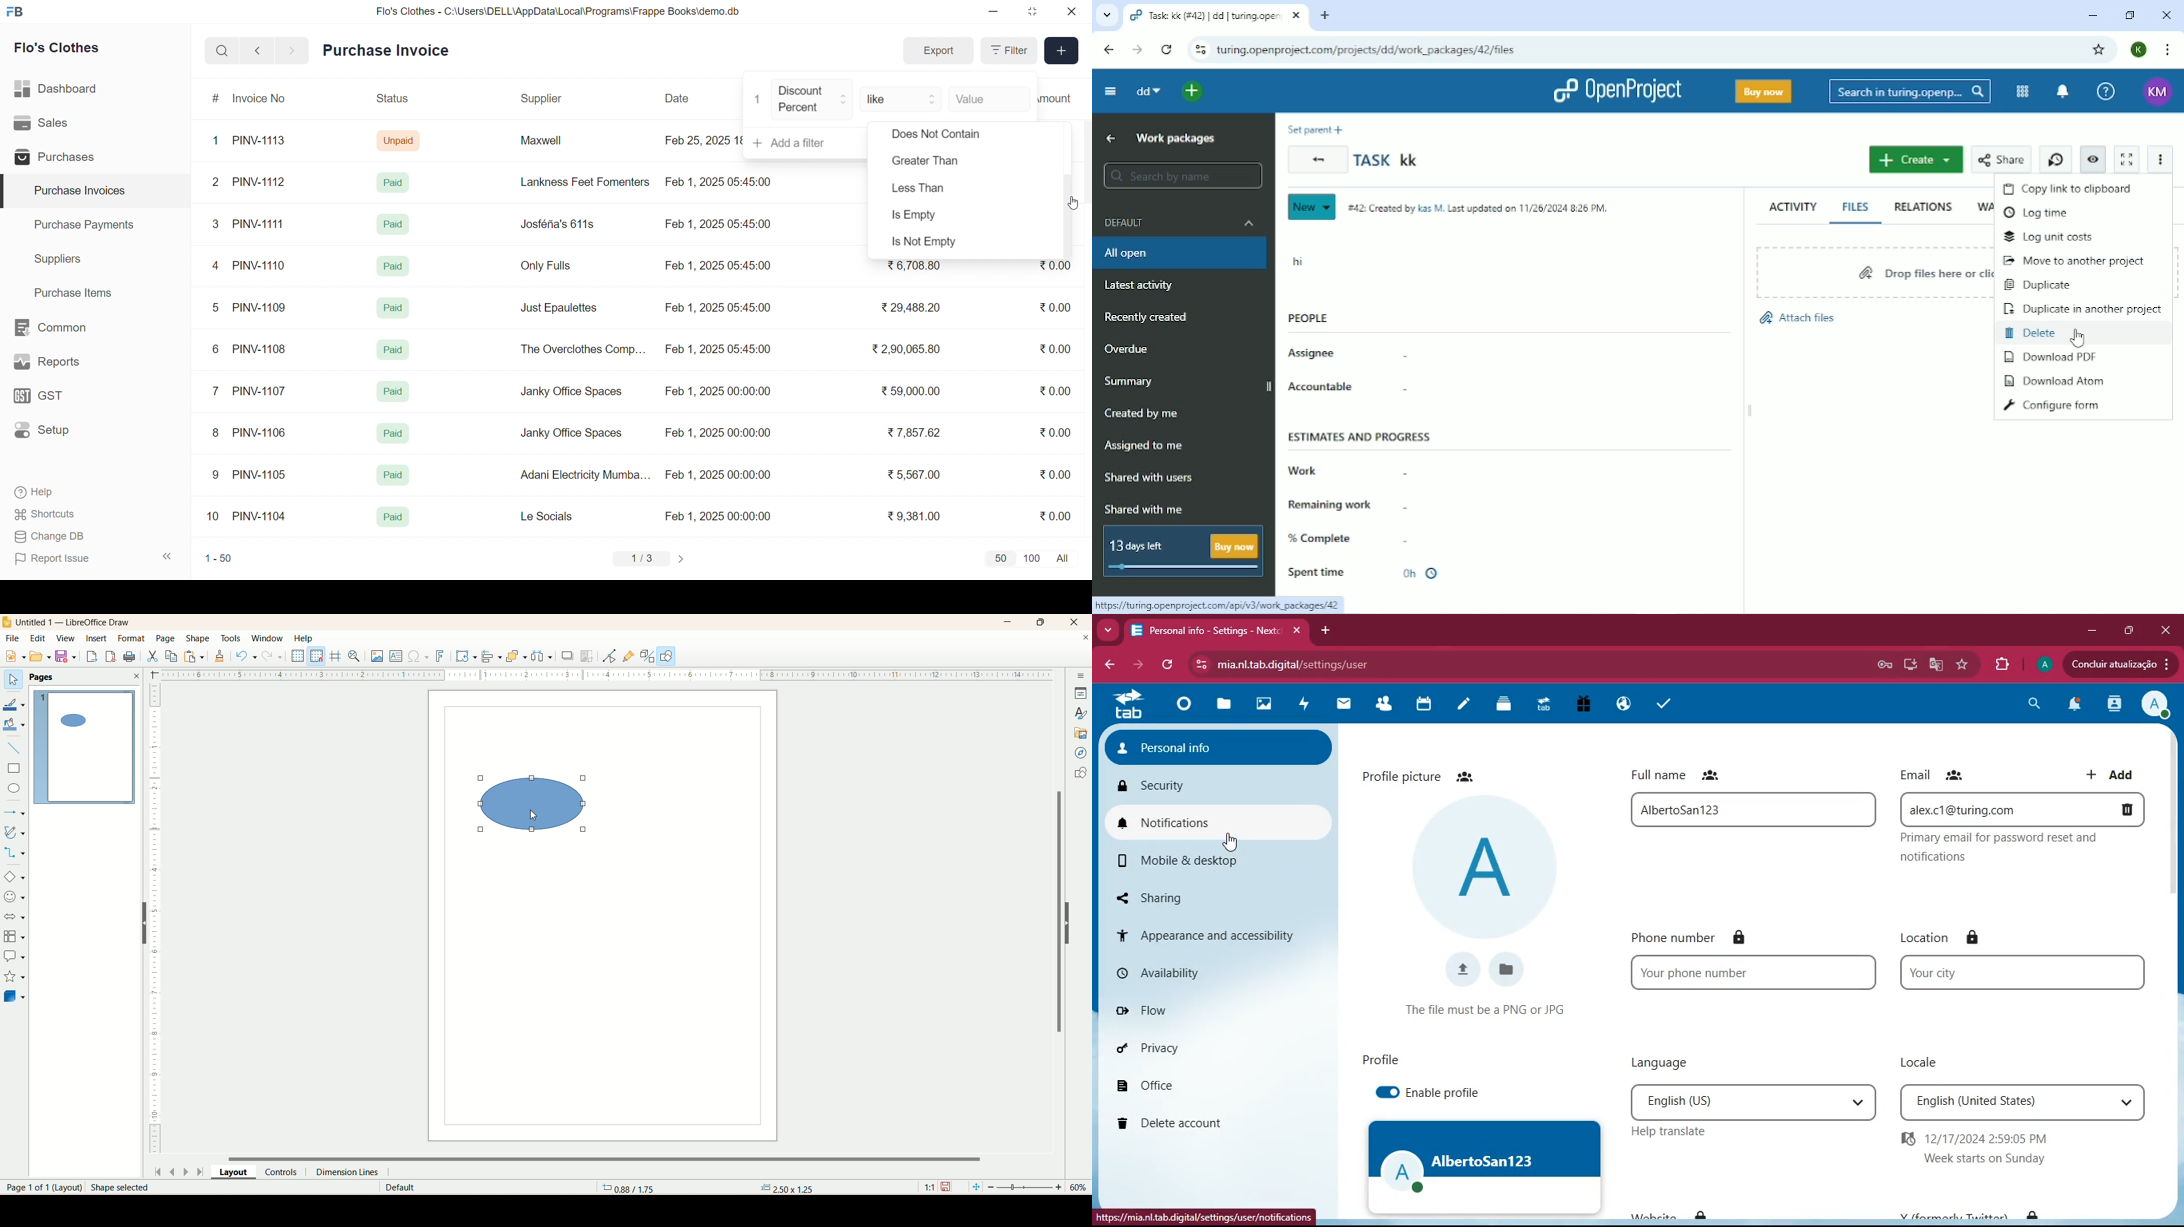 Image resolution: width=2184 pixels, height=1232 pixels. I want to click on block arrow, so click(14, 918).